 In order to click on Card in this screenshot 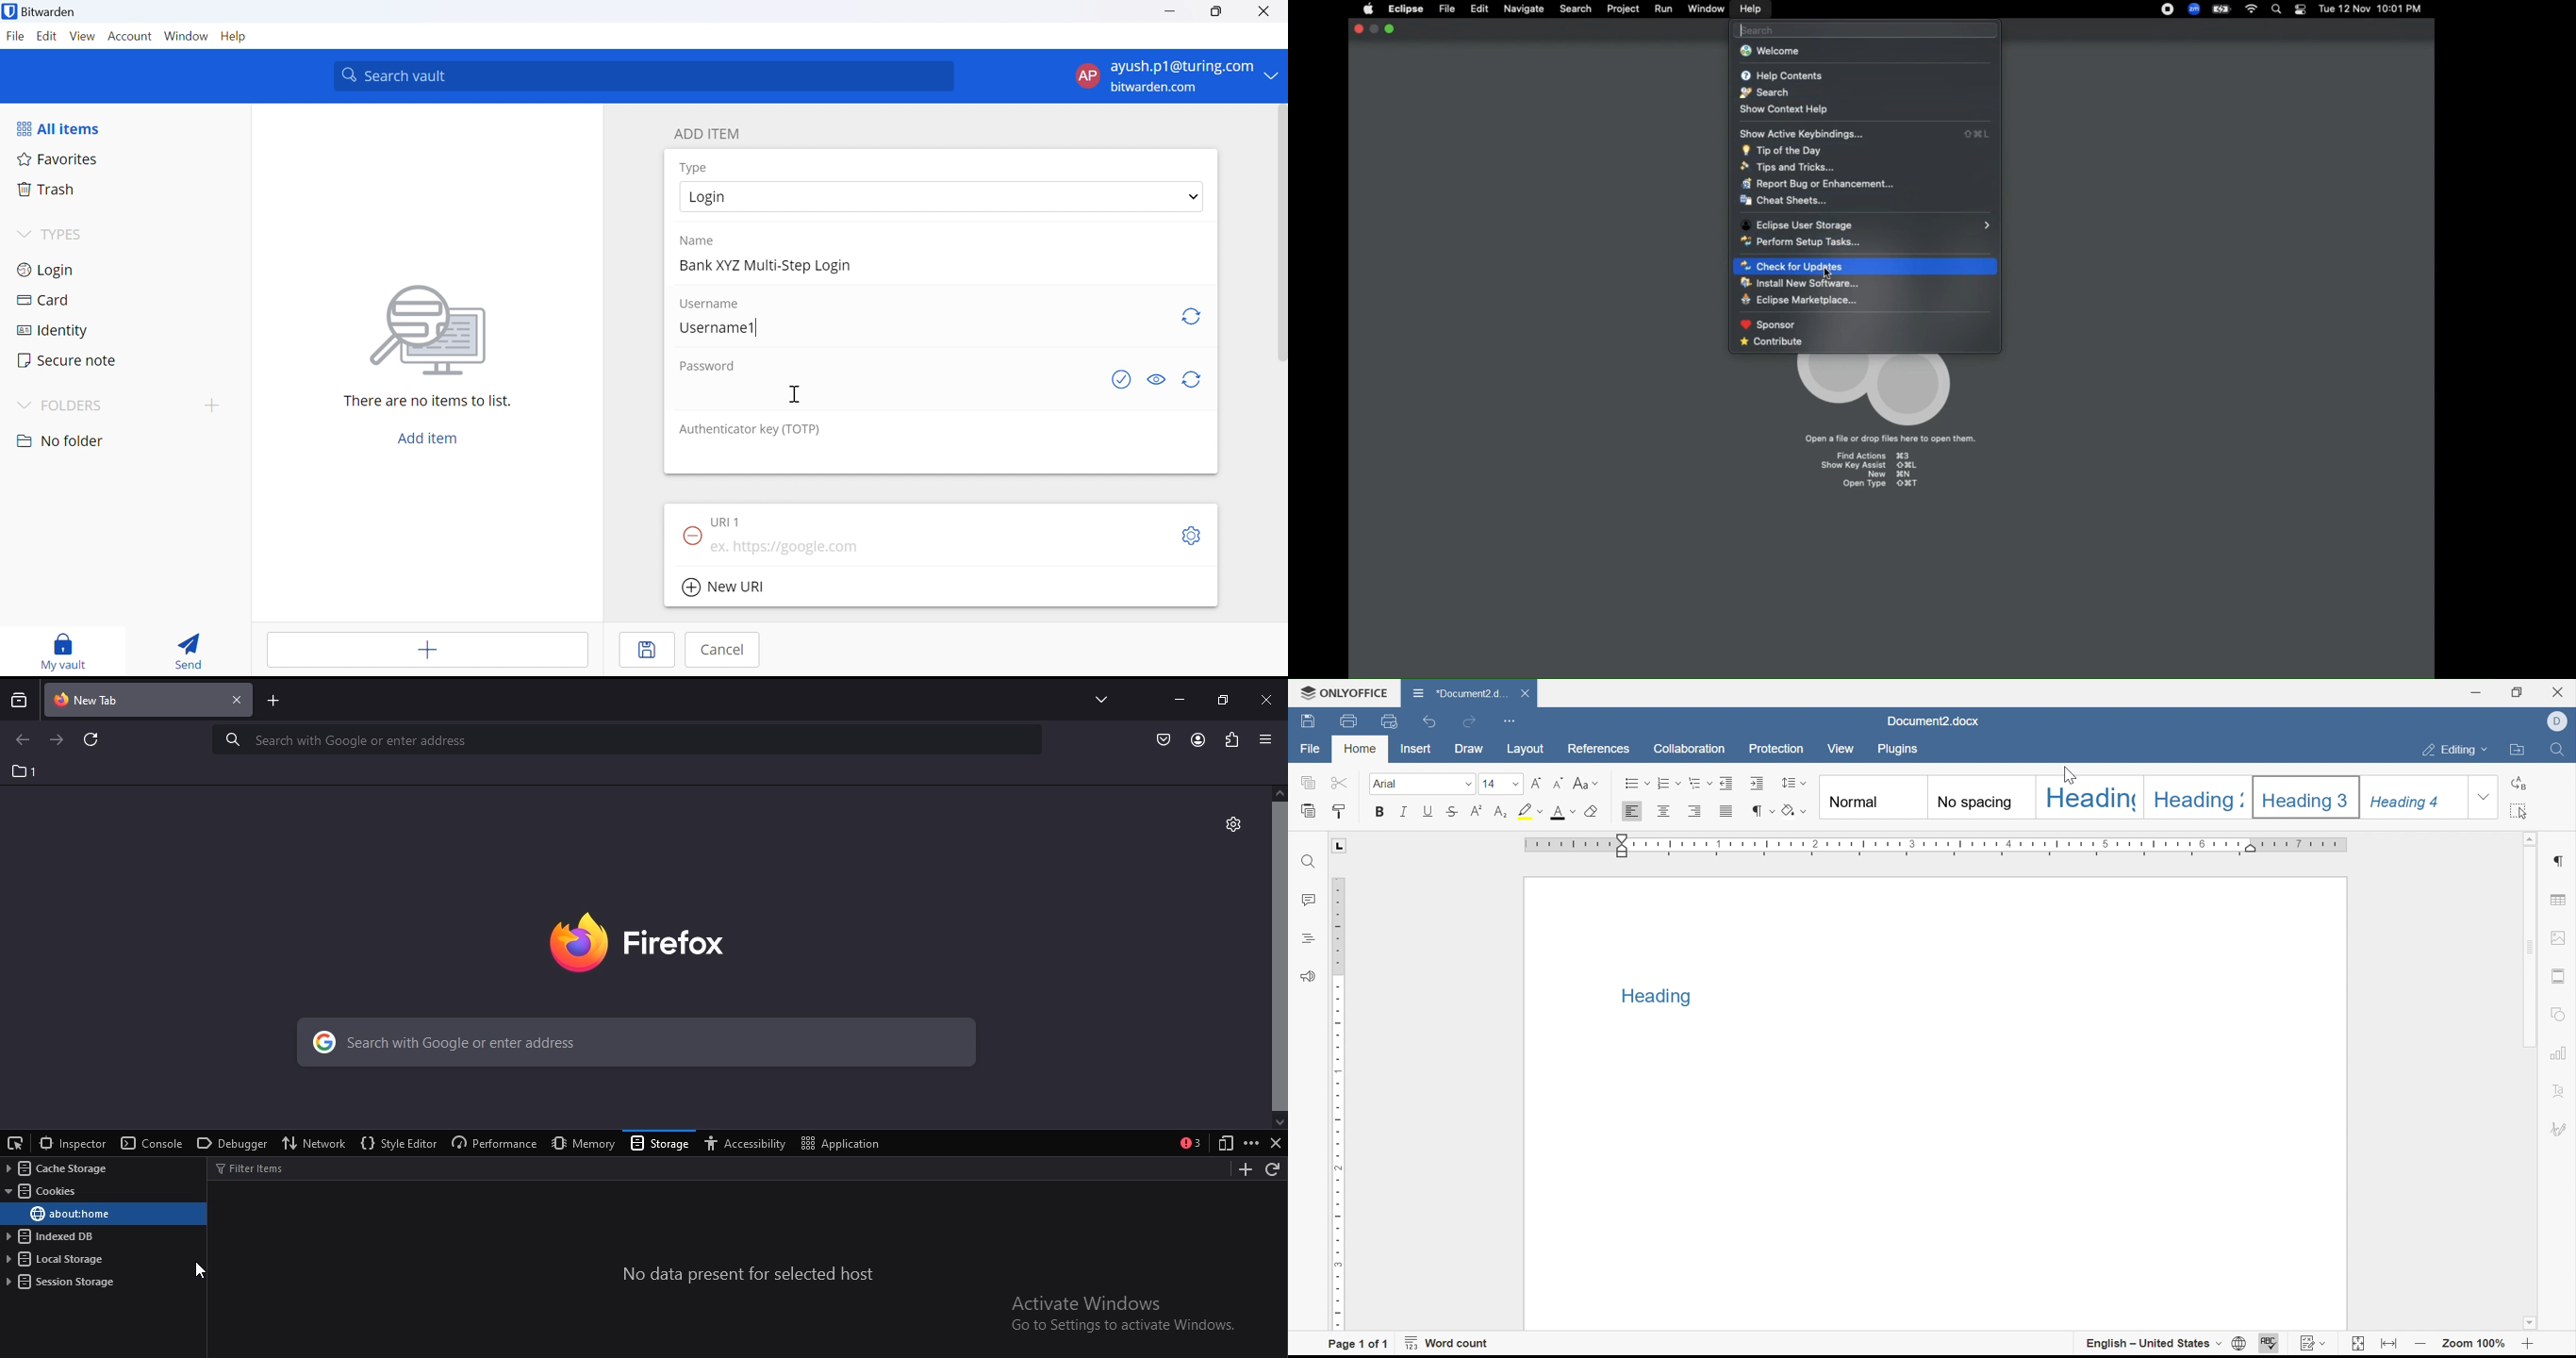, I will do `click(44, 299)`.